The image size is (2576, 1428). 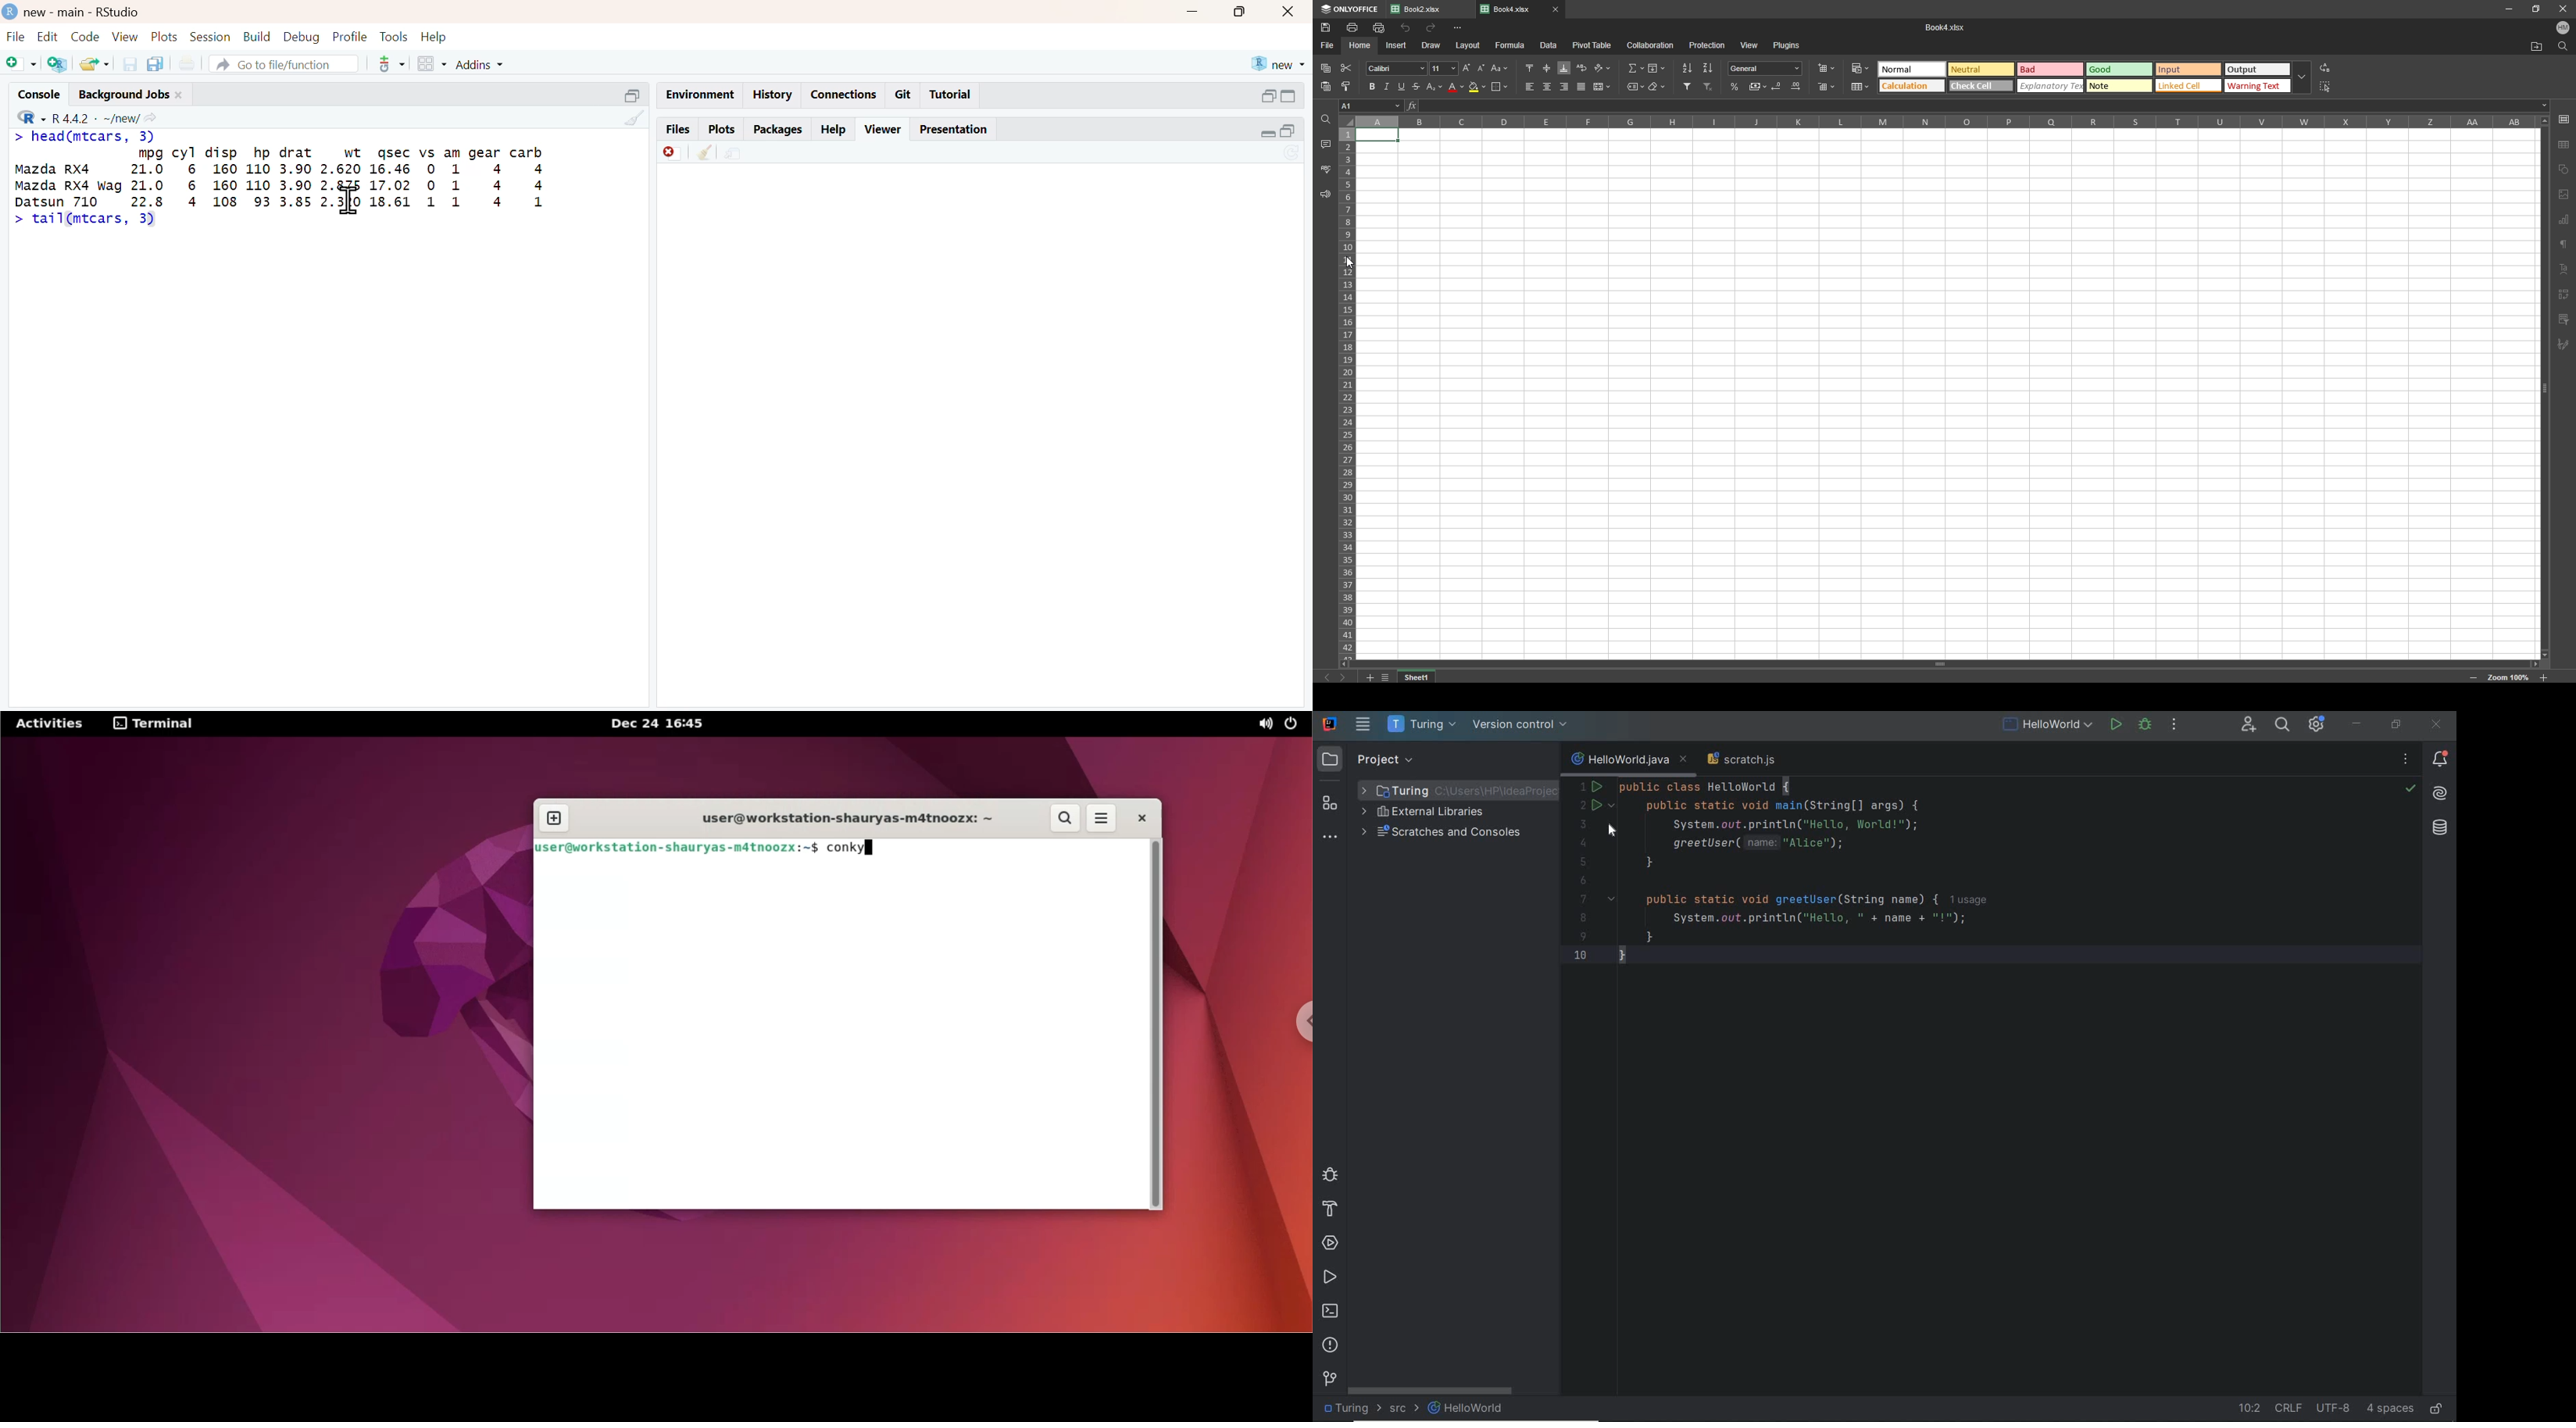 What do you see at coordinates (306, 188) in the screenshot?
I see `mpg cyl disp hp drat wt sec vs am gear carb
Mazda RX4 21.0 6 160 110 3.90 2.620 16.46 0 1 4 4
Mazda RX4 wag 21.0 6 160 110 3.90 2. 17.02 0 1 4 4
ren 710 22.8 4 108 93 3.85 23 18.61 1 1 4 1
>` at bounding box center [306, 188].